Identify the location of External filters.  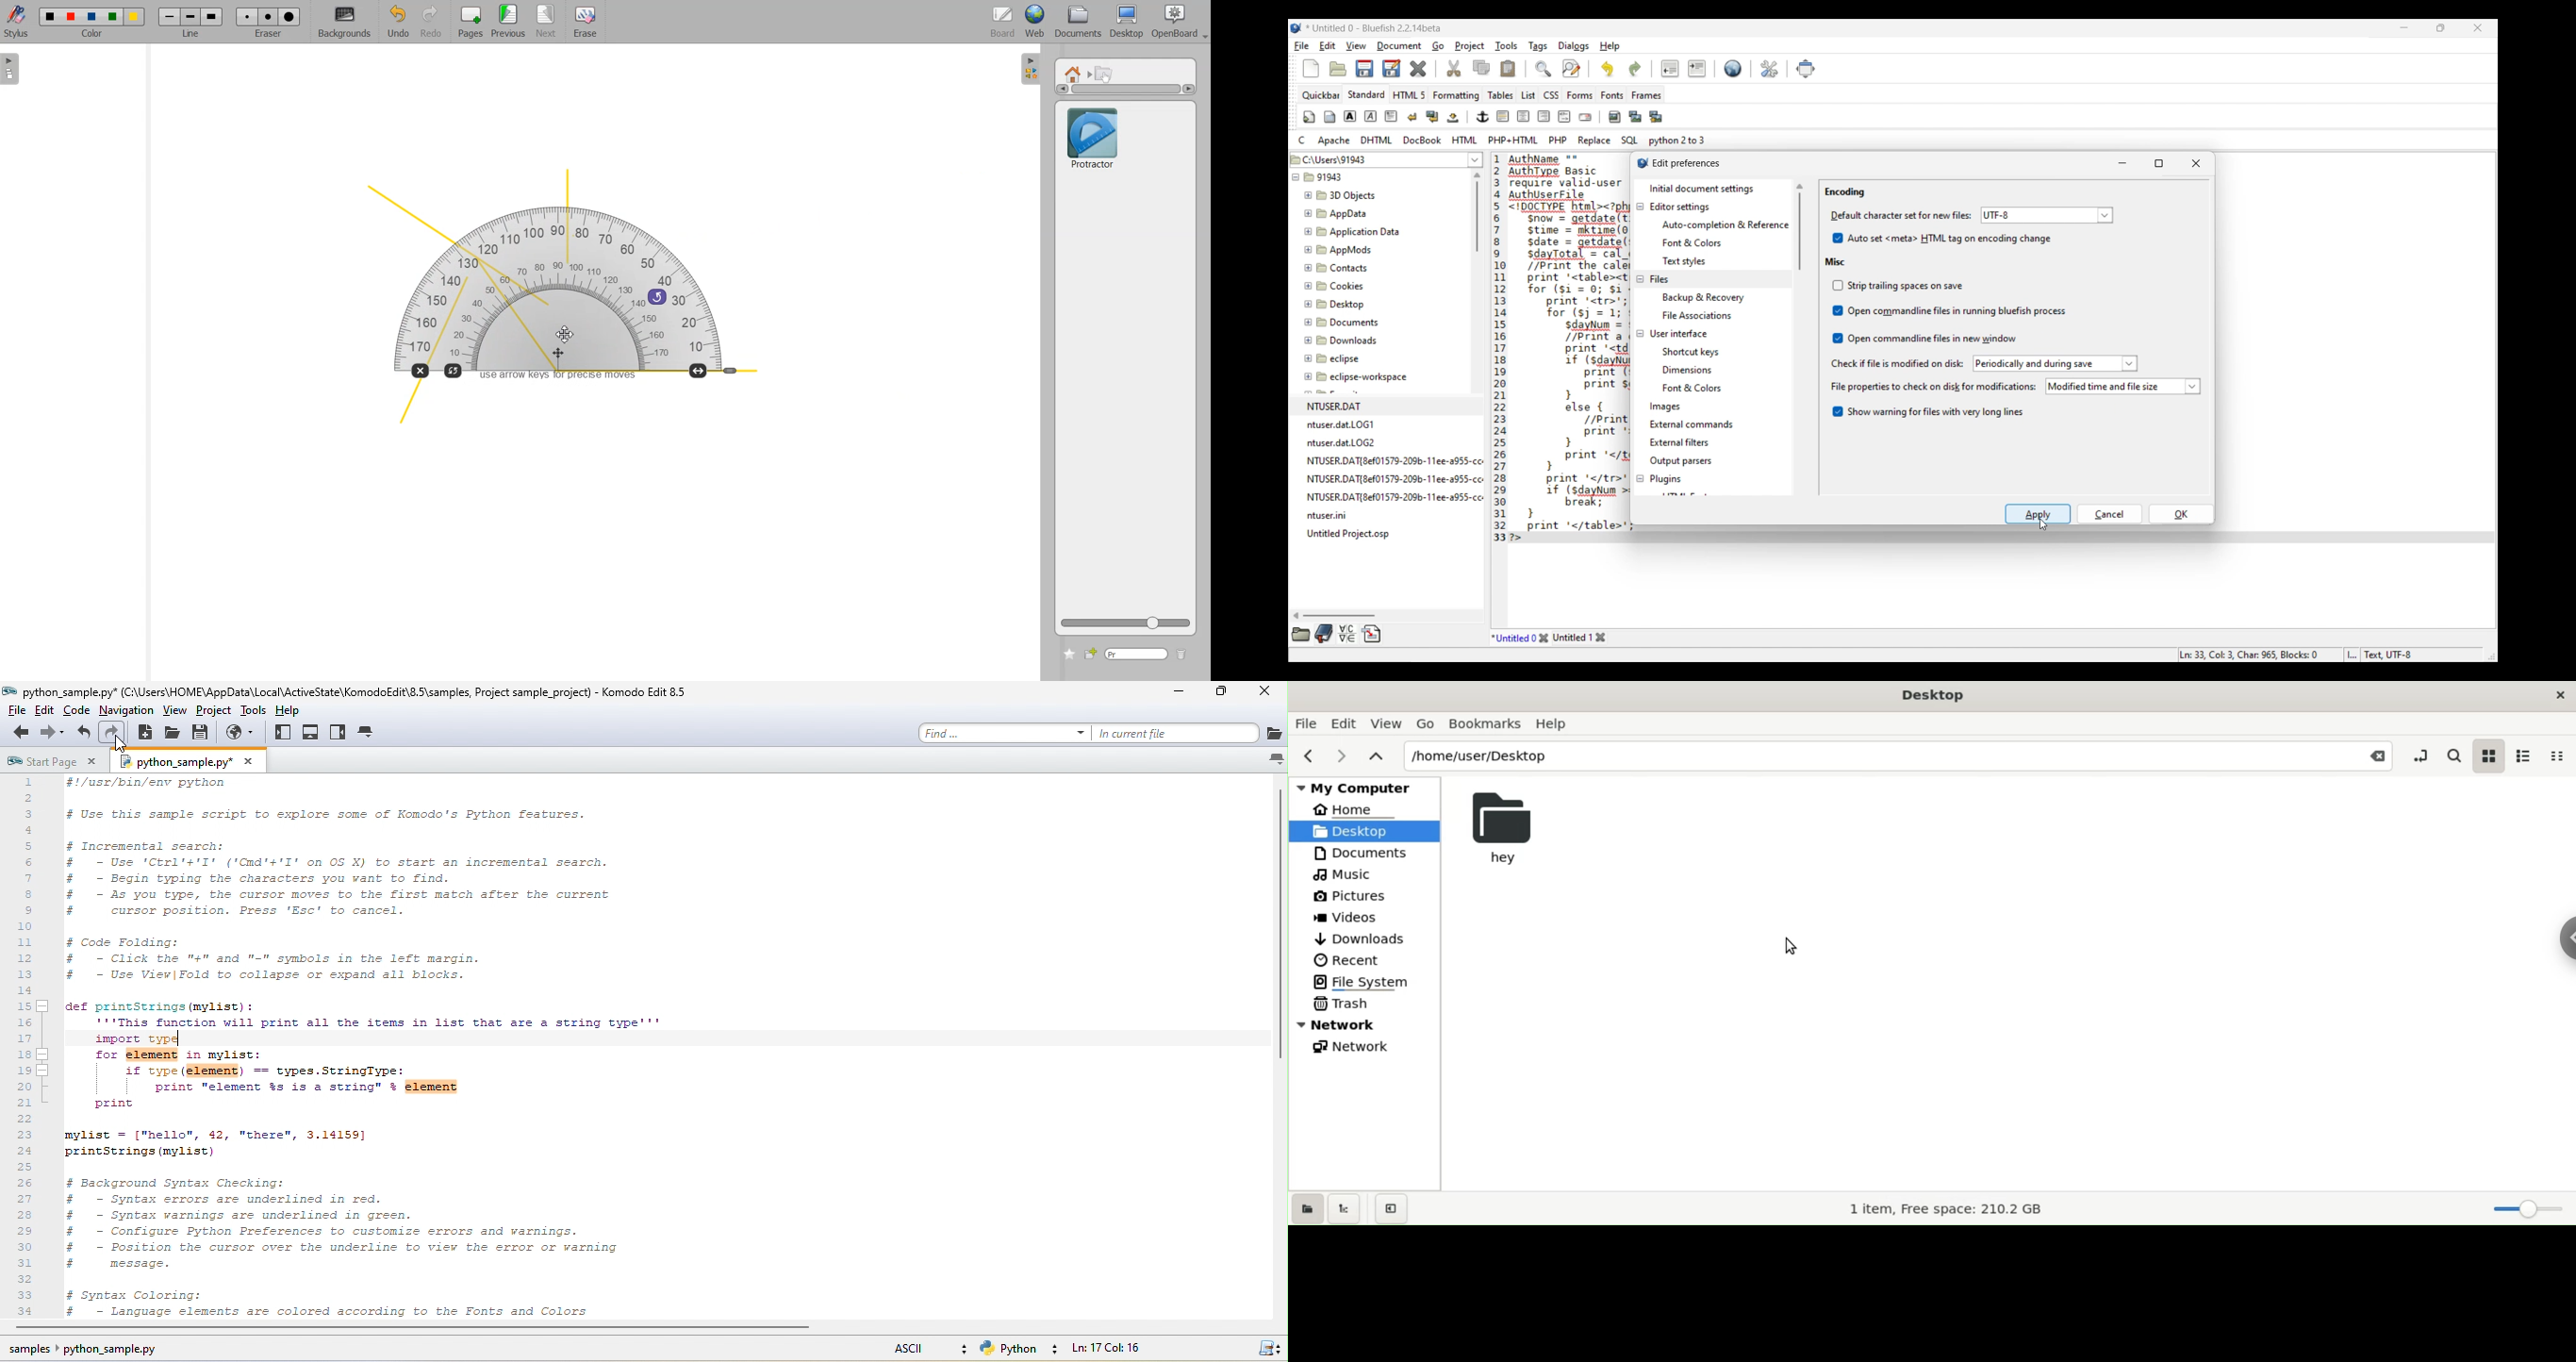
(1682, 442).